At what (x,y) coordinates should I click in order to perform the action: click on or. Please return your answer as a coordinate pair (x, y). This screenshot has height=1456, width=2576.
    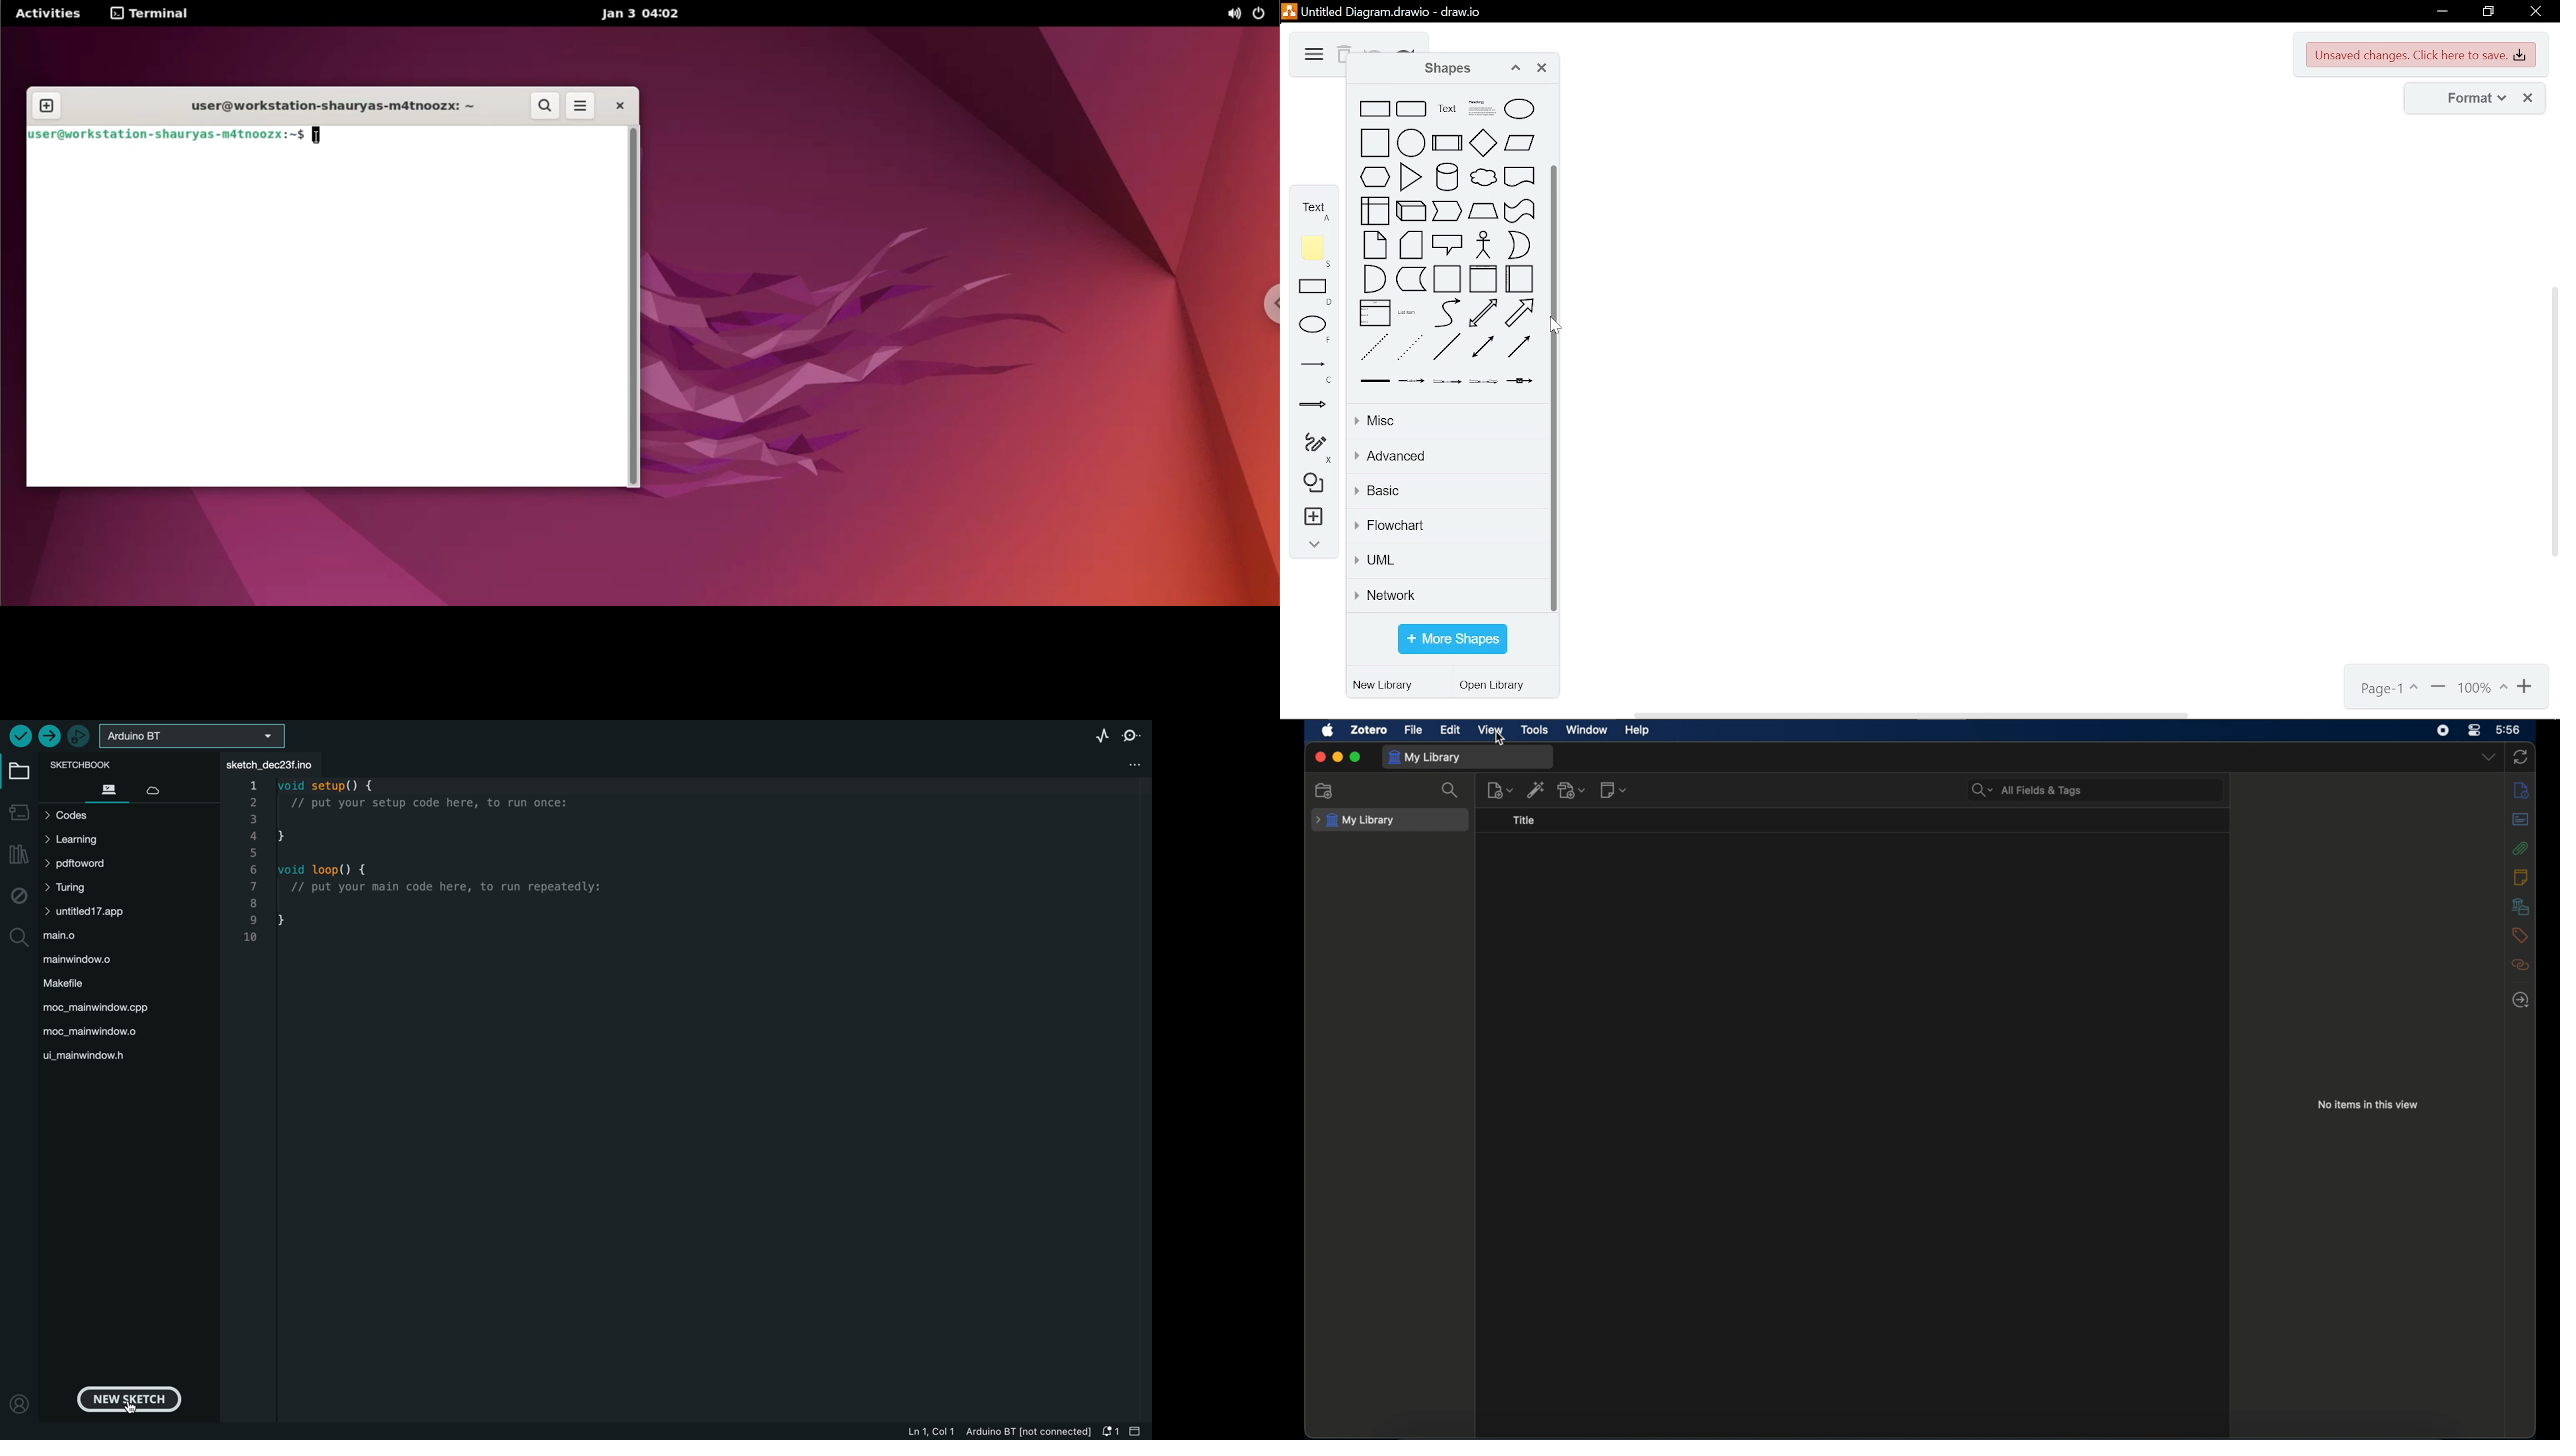
    Looking at the image, I should click on (1519, 245).